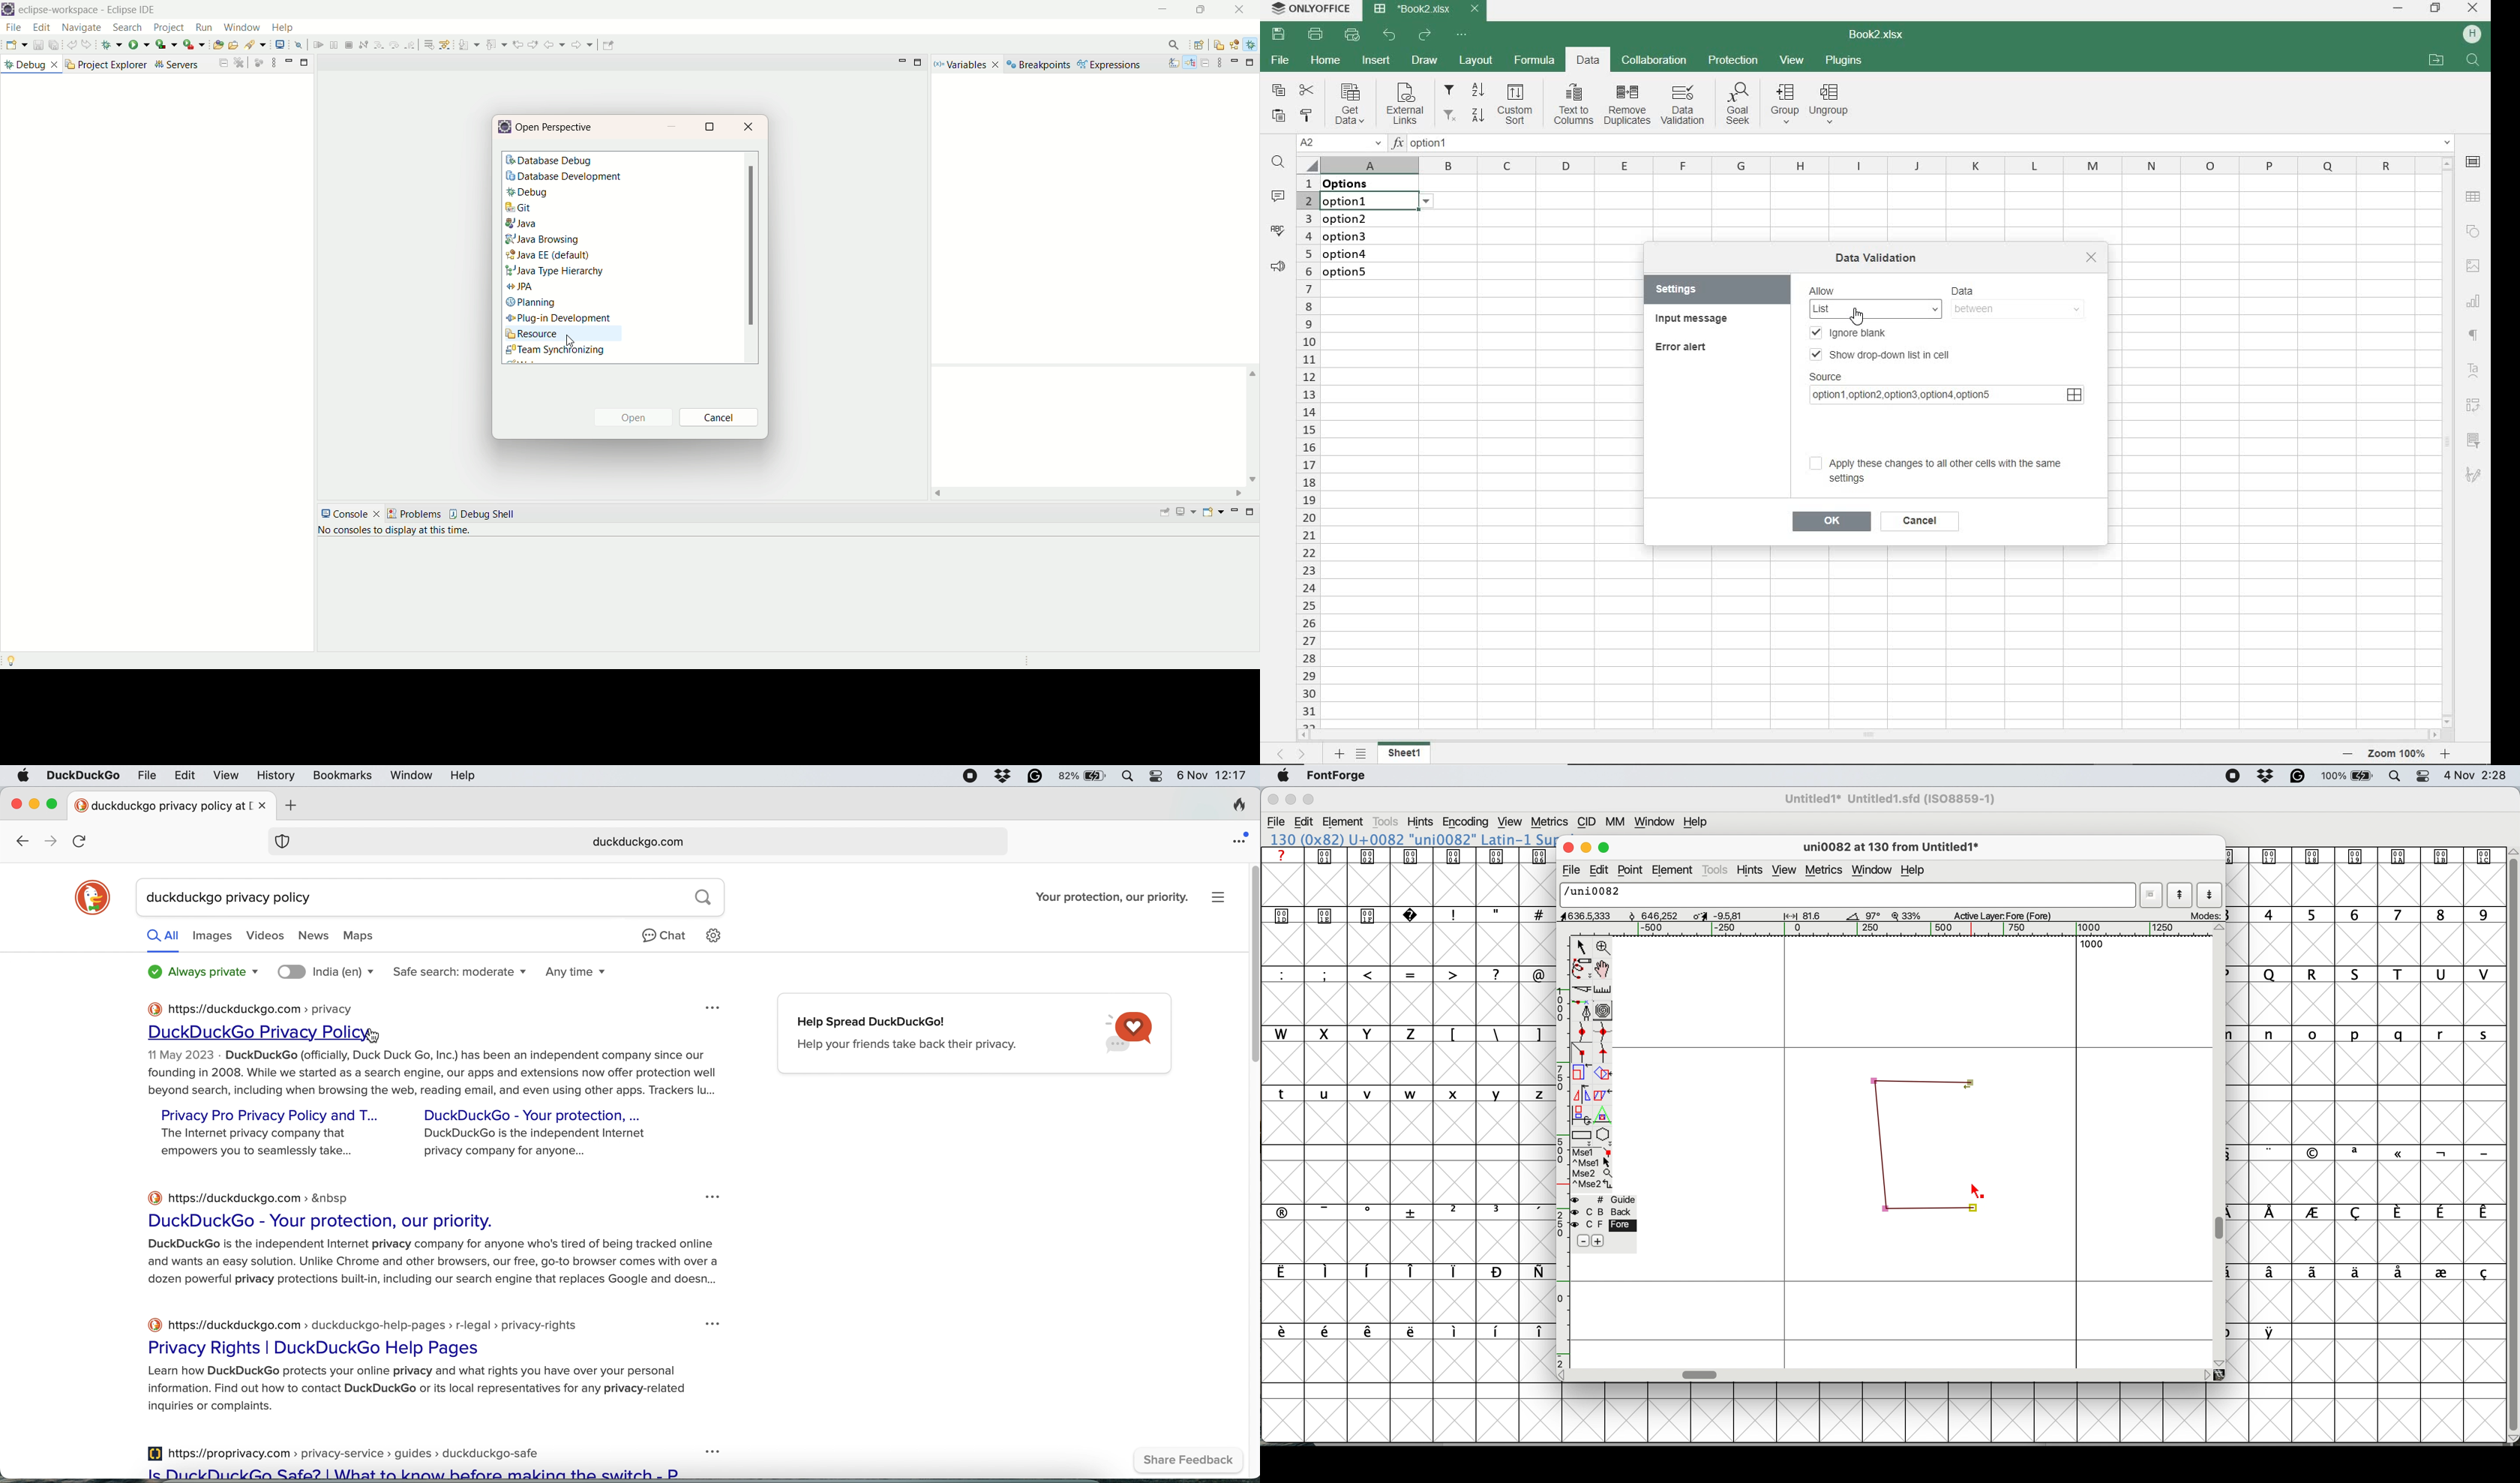 The height and width of the screenshot is (1484, 2520). Describe the element at coordinates (1405, 105) in the screenshot. I see `External links` at that location.